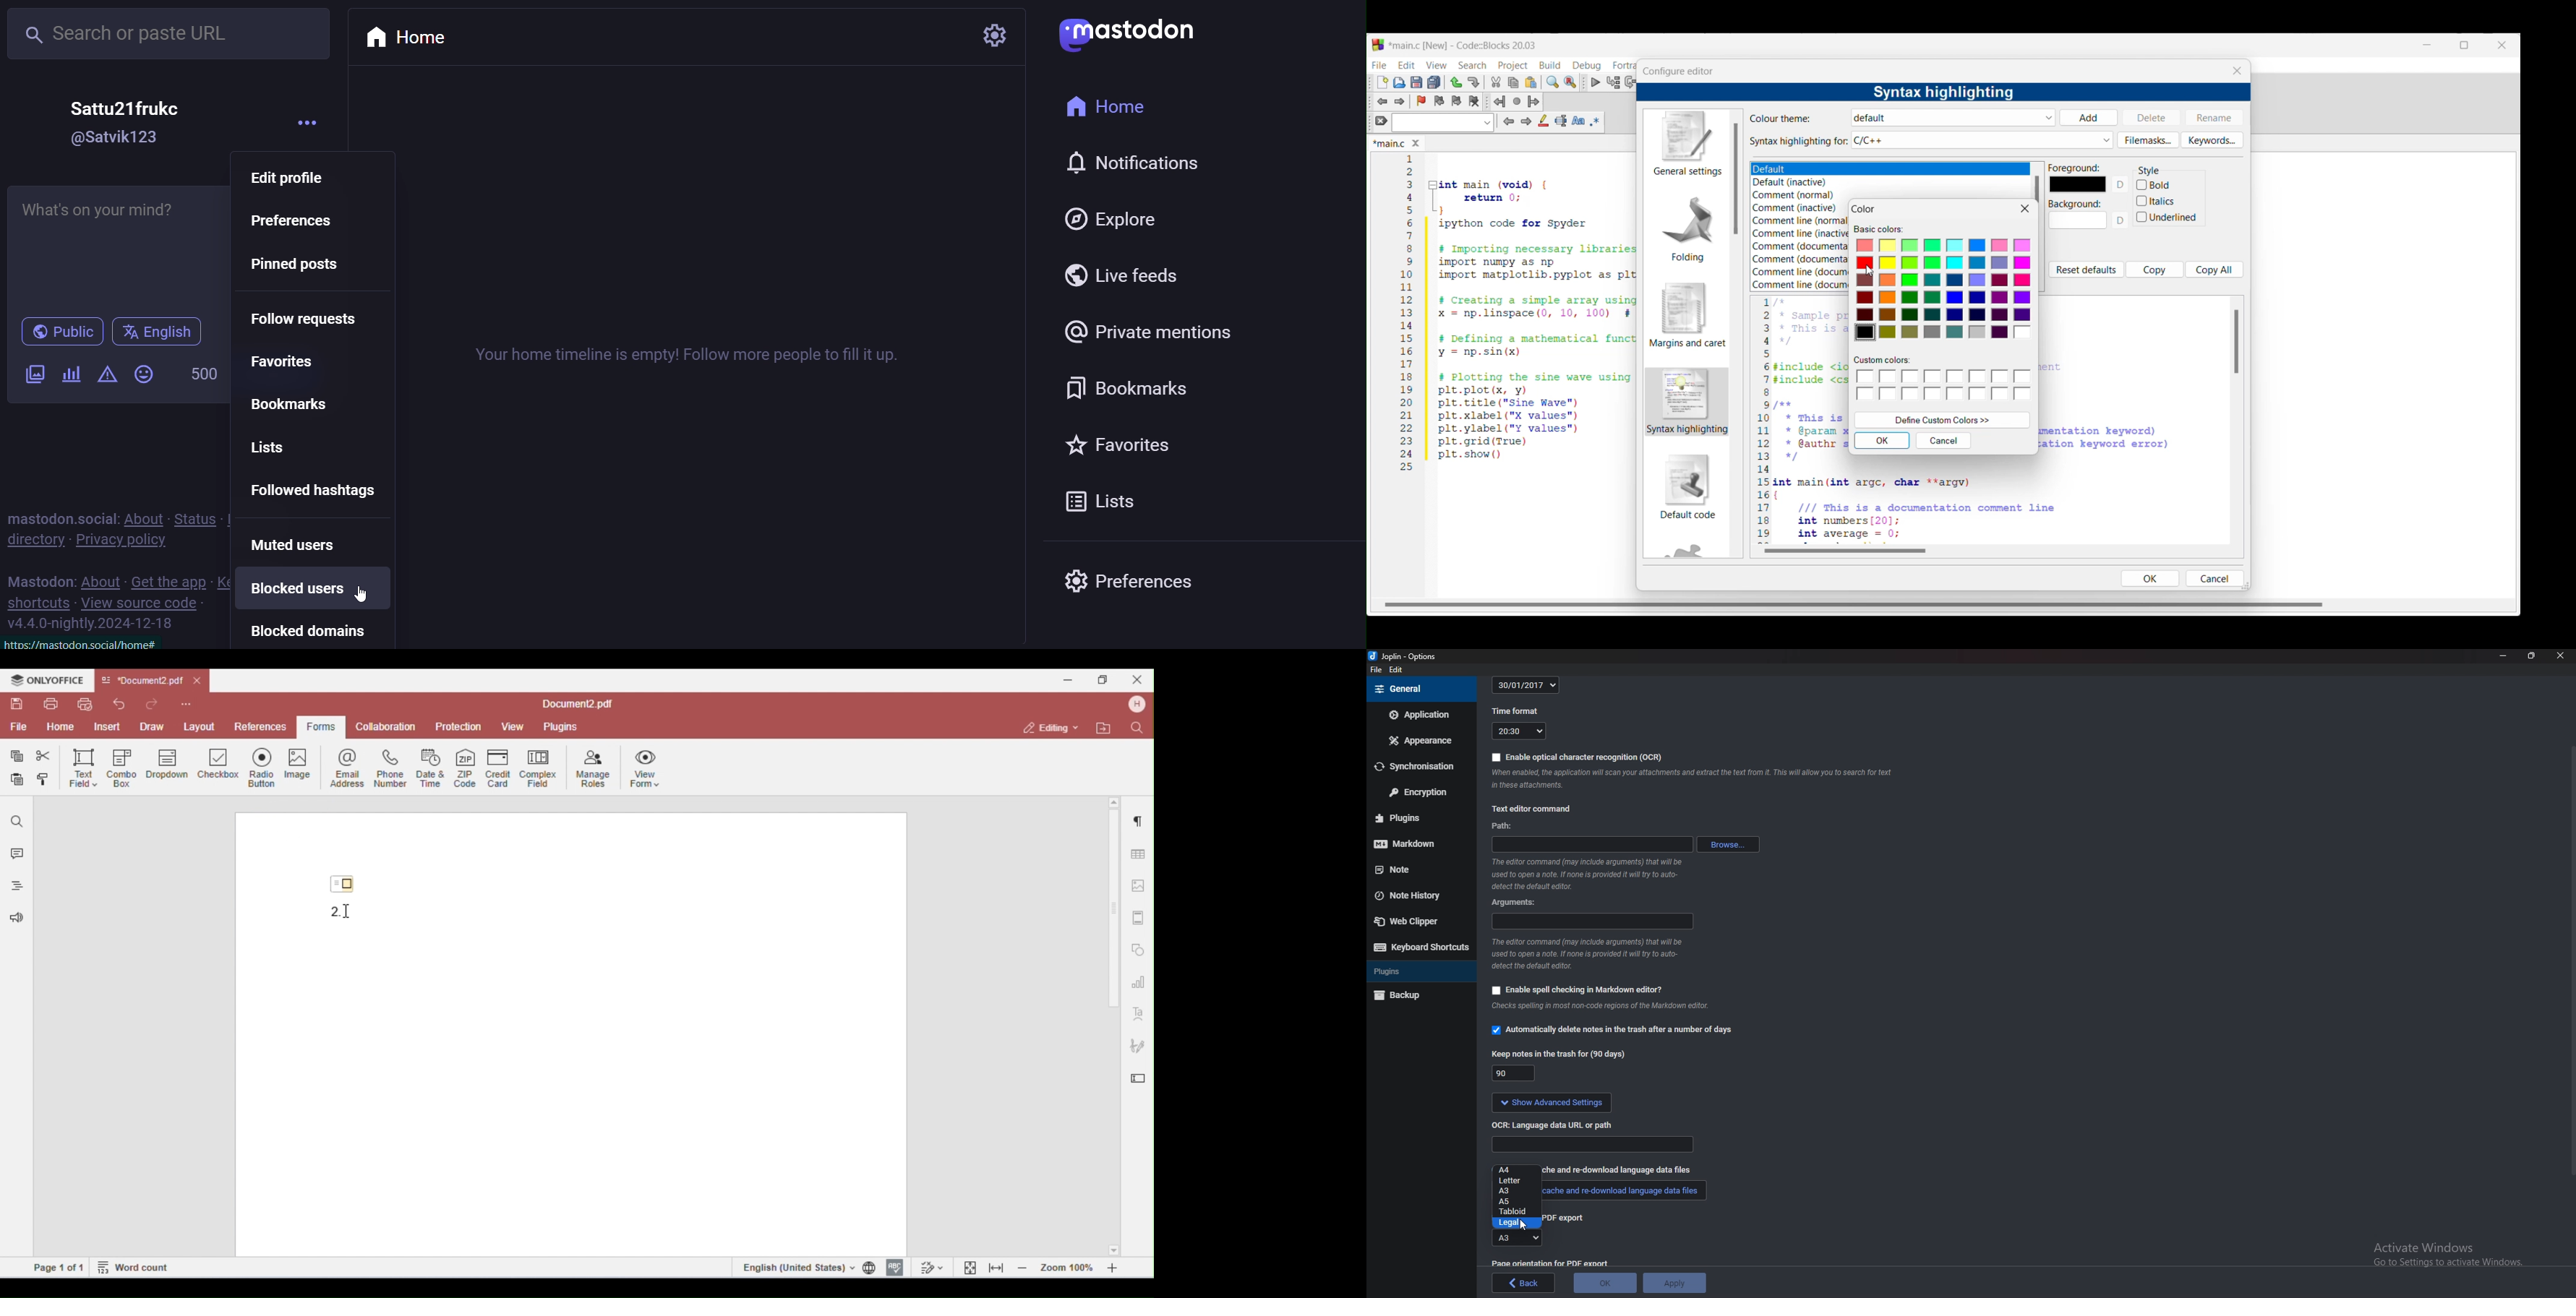 The height and width of the screenshot is (1316, 2576). I want to click on Close tab, so click(1416, 143).